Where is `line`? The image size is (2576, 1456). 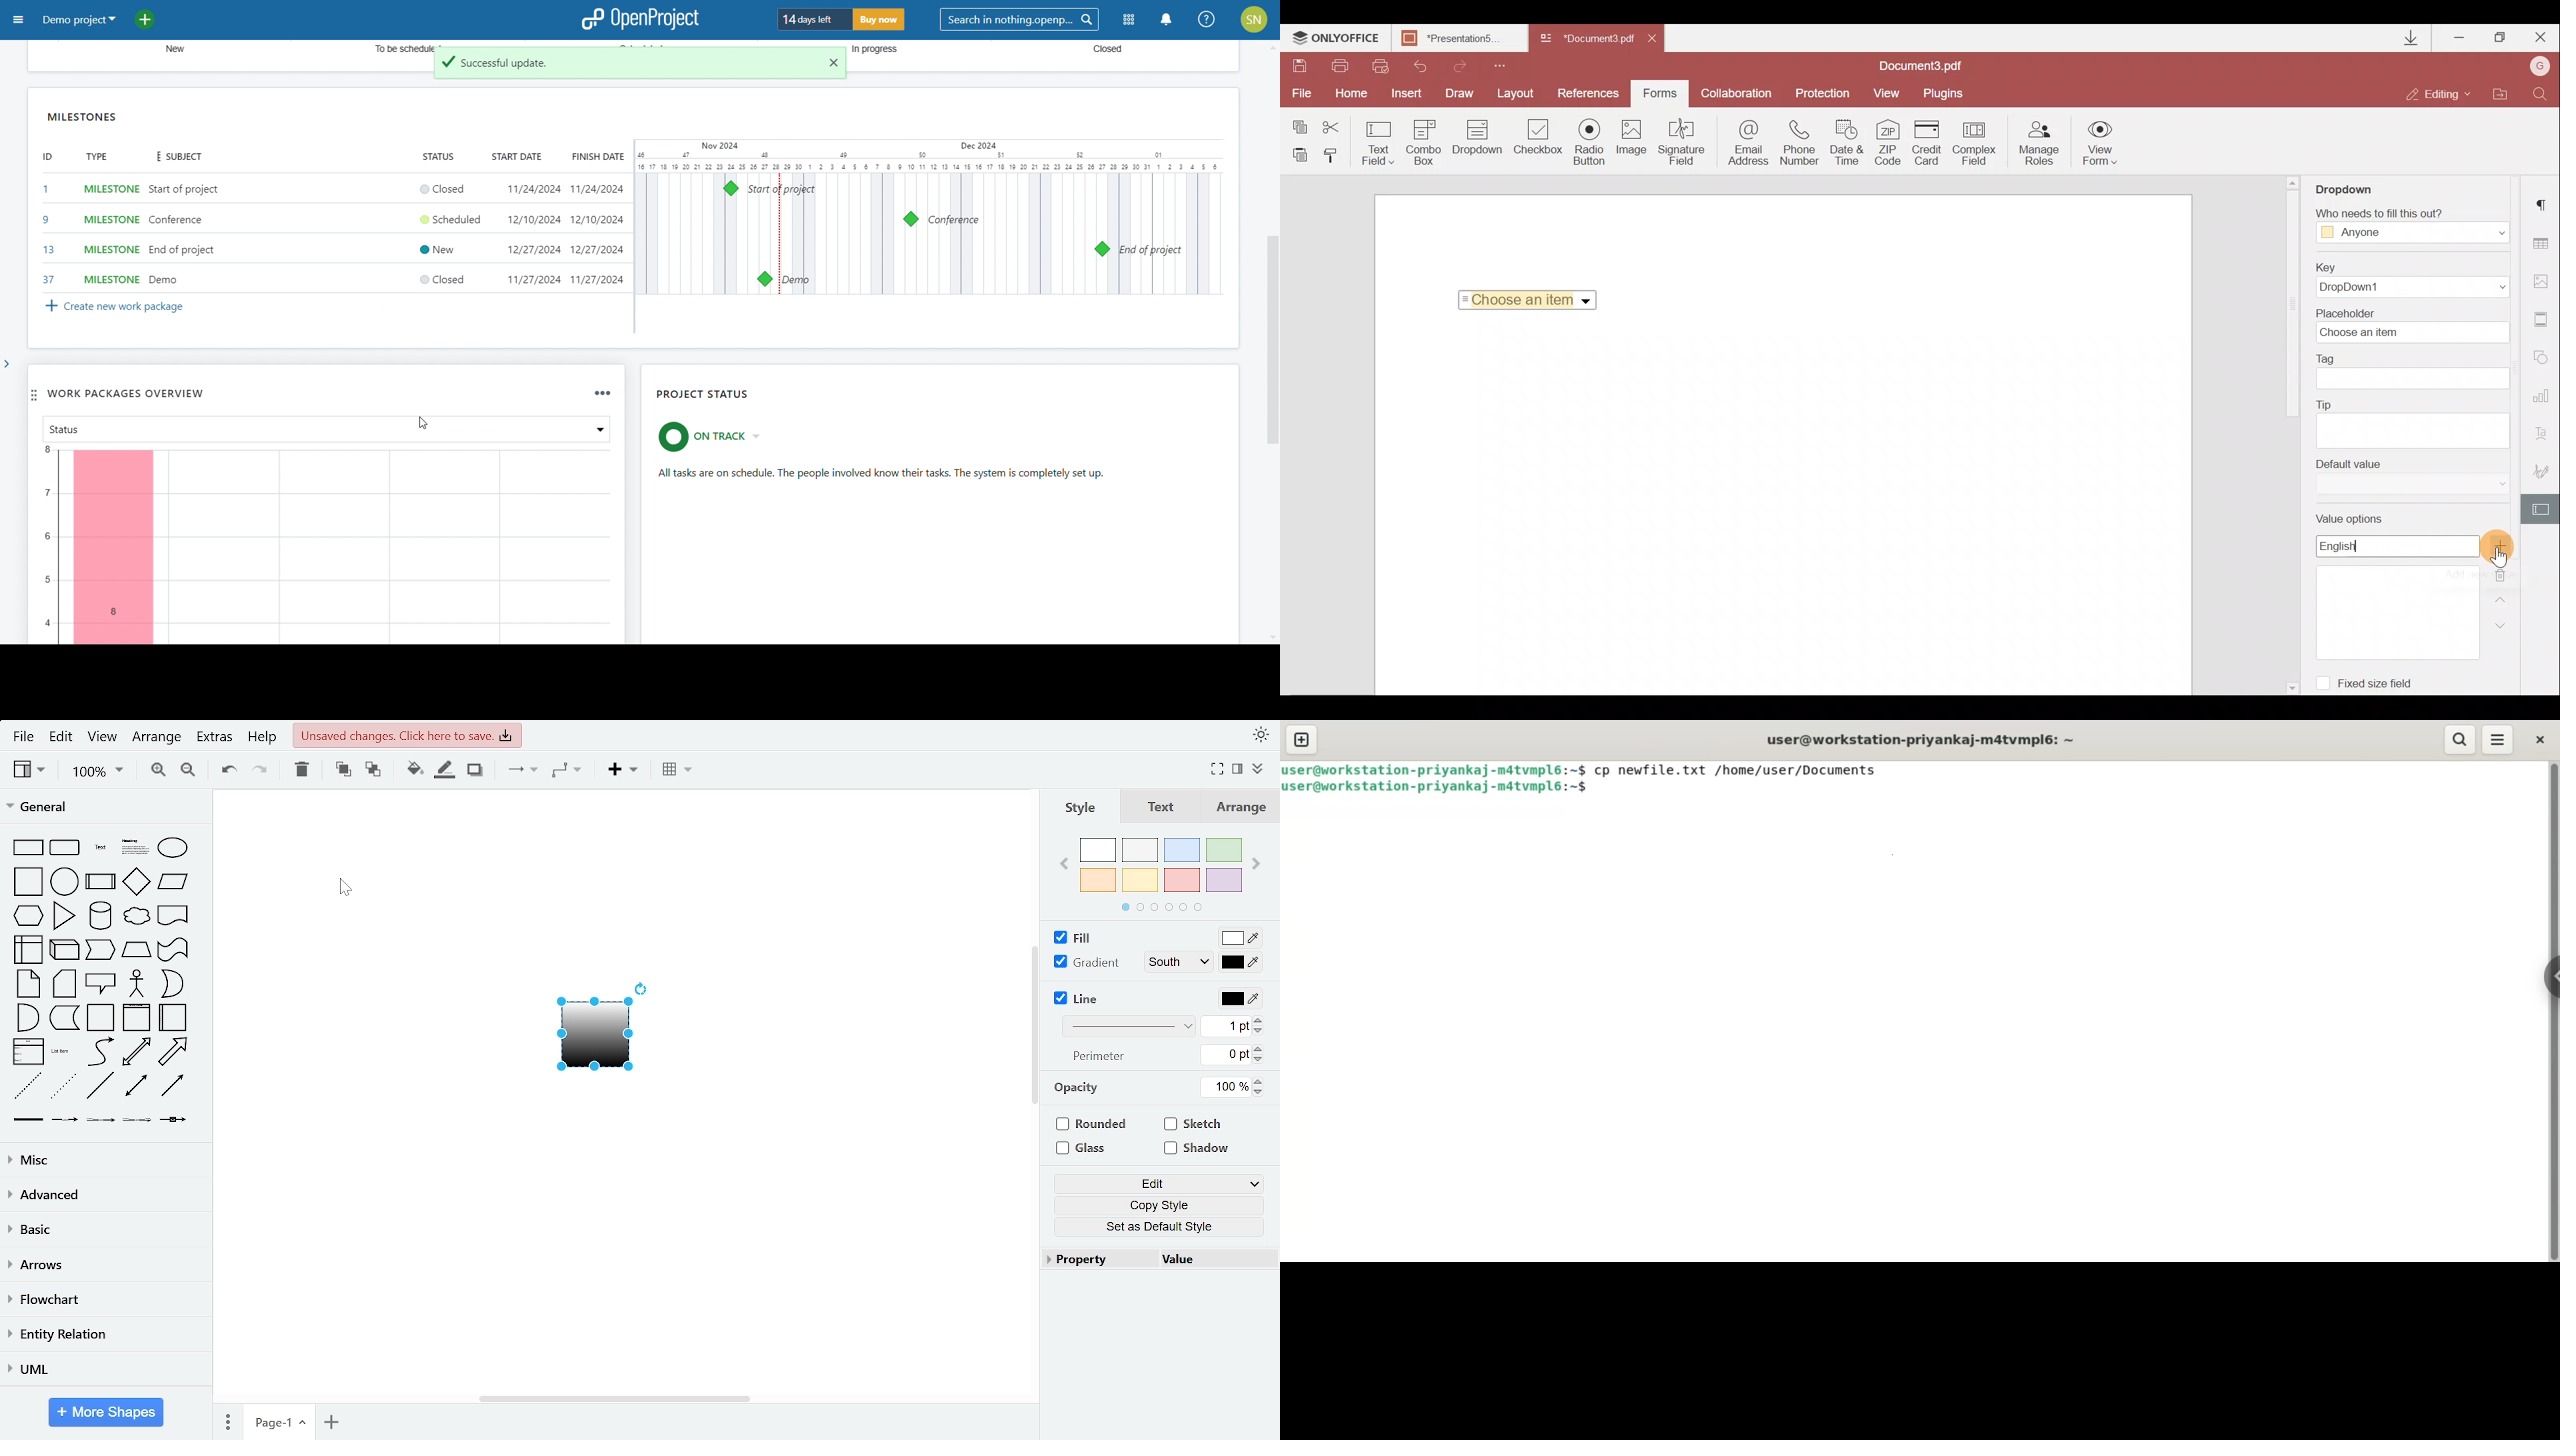
line is located at coordinates (1082, 999).